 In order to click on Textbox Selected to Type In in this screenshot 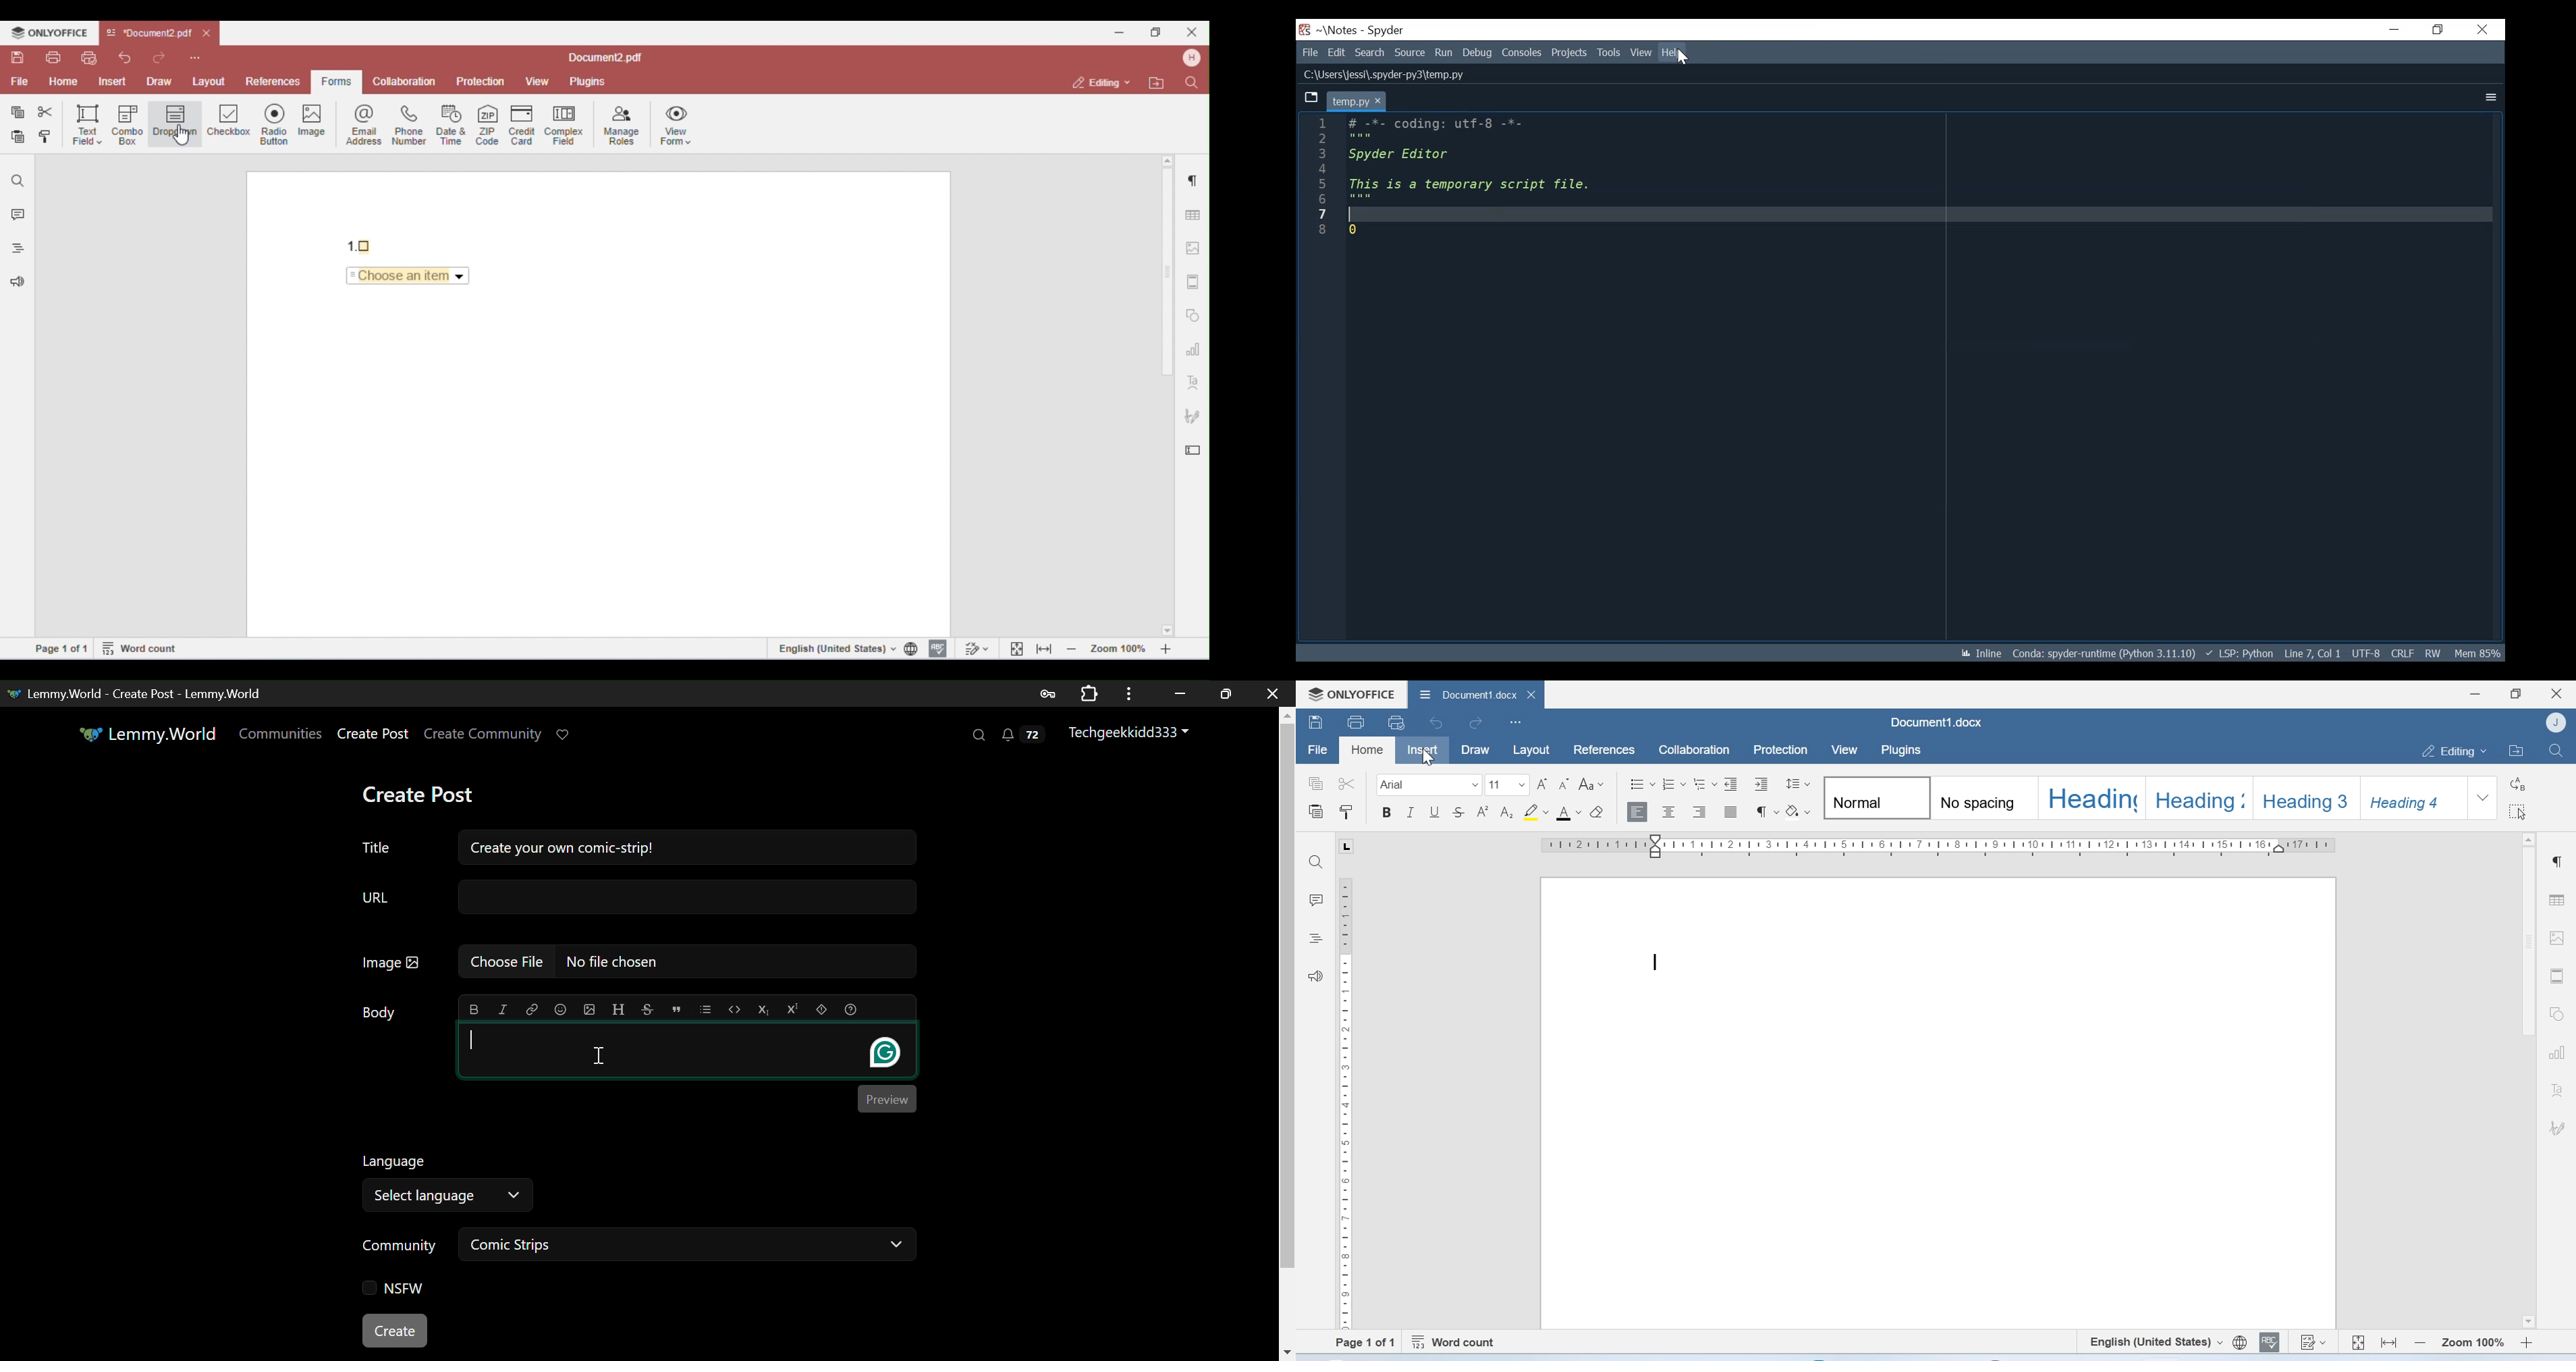, I will do `click(688, 1052)`.